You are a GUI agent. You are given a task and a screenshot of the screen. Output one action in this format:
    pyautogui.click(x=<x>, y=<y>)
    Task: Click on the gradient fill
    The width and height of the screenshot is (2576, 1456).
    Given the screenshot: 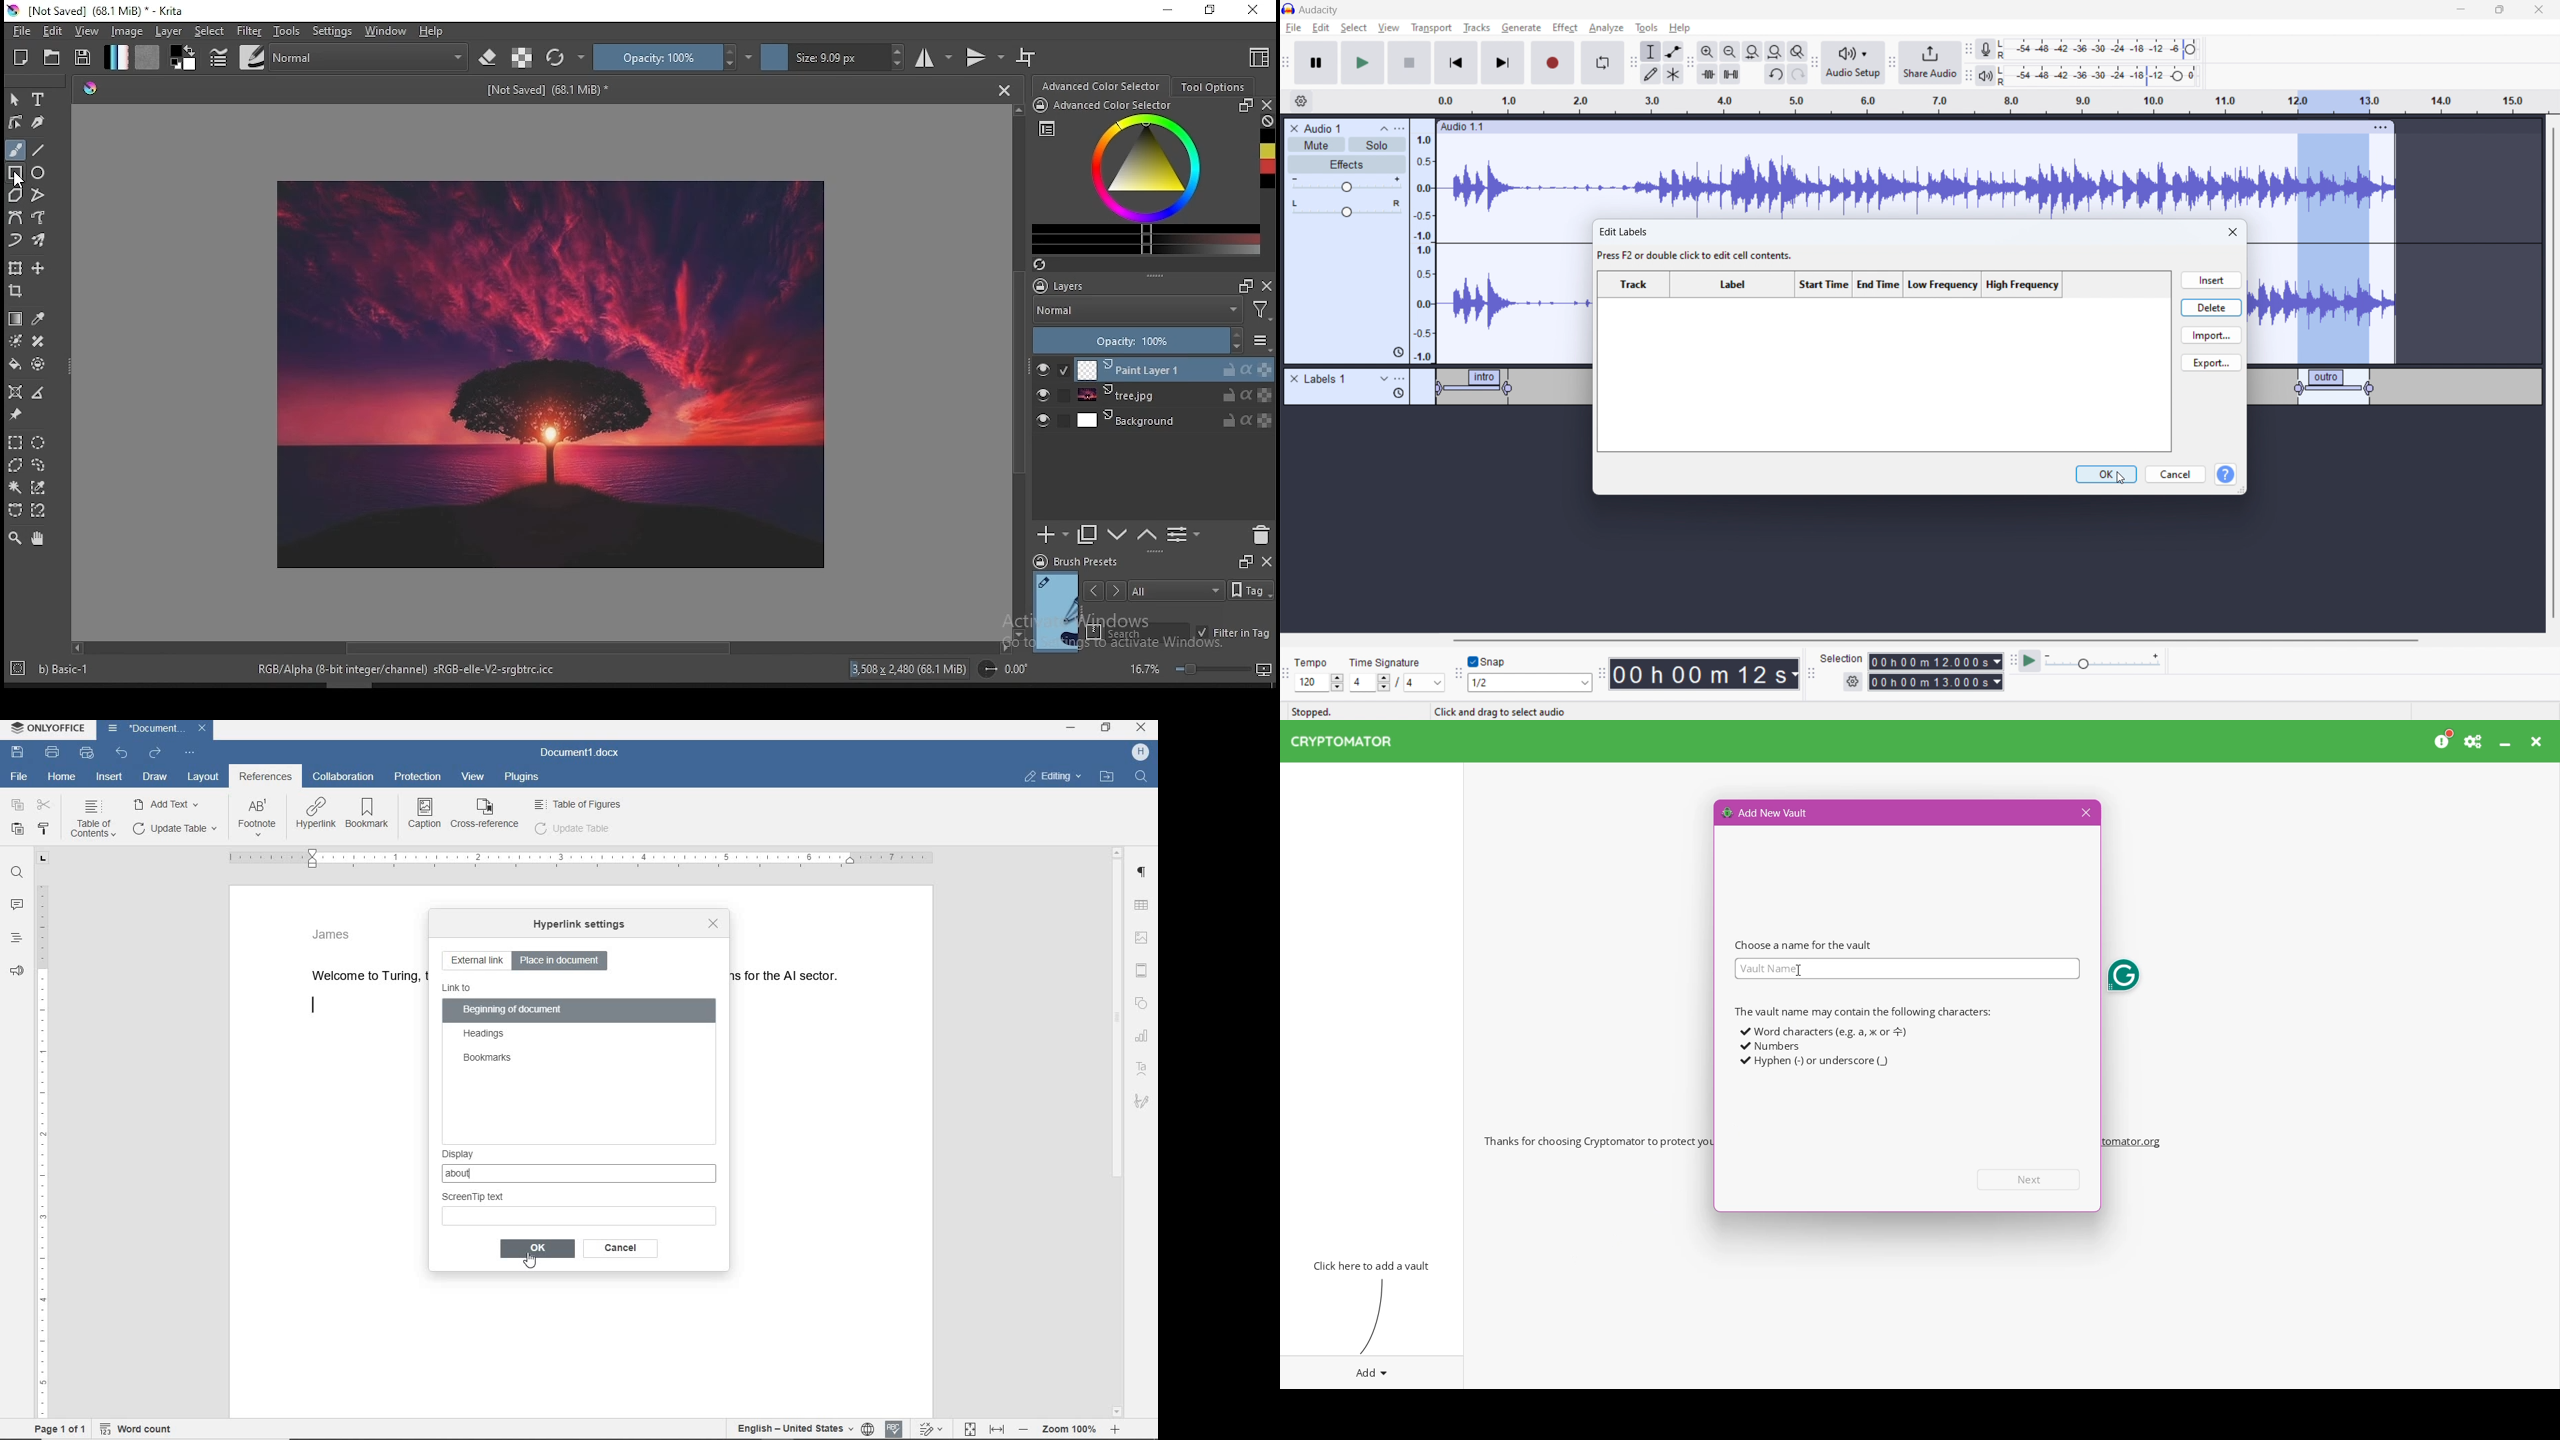 What is the action you would take?
    pyautogui.click(x=117, y=57)
    